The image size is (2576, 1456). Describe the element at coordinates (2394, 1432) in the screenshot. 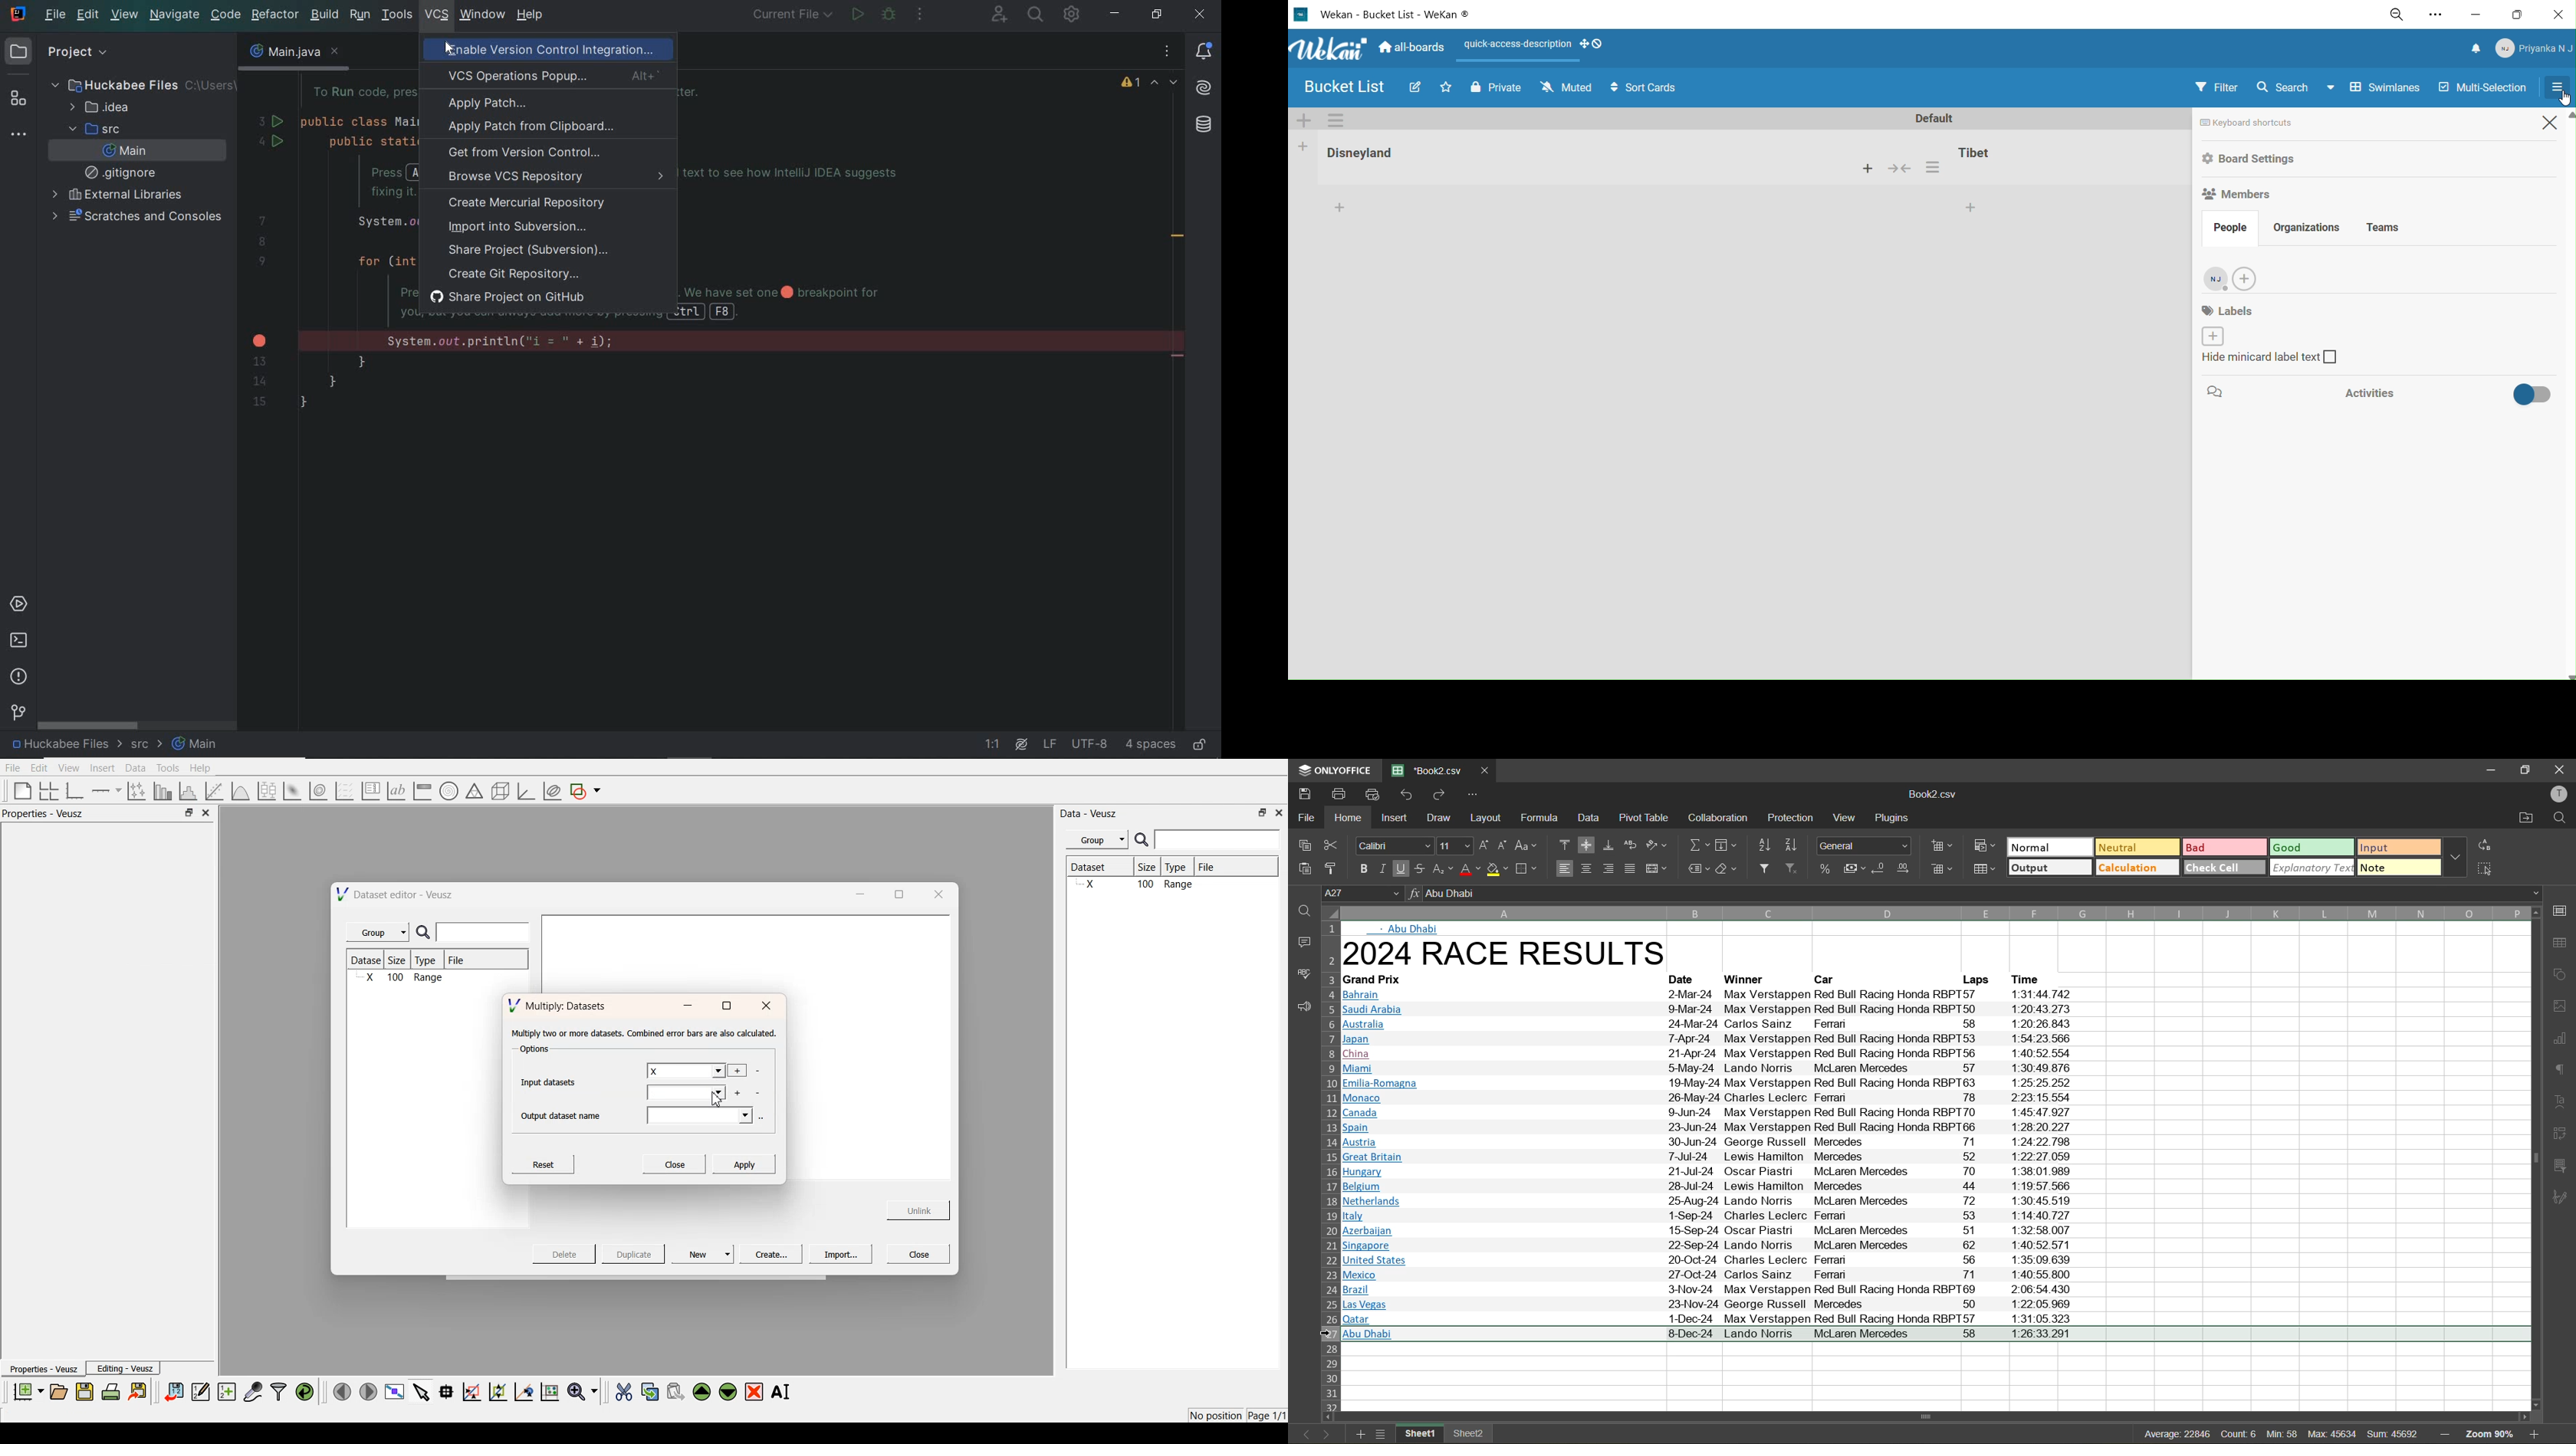

I see ` Sum 45692` at that location.